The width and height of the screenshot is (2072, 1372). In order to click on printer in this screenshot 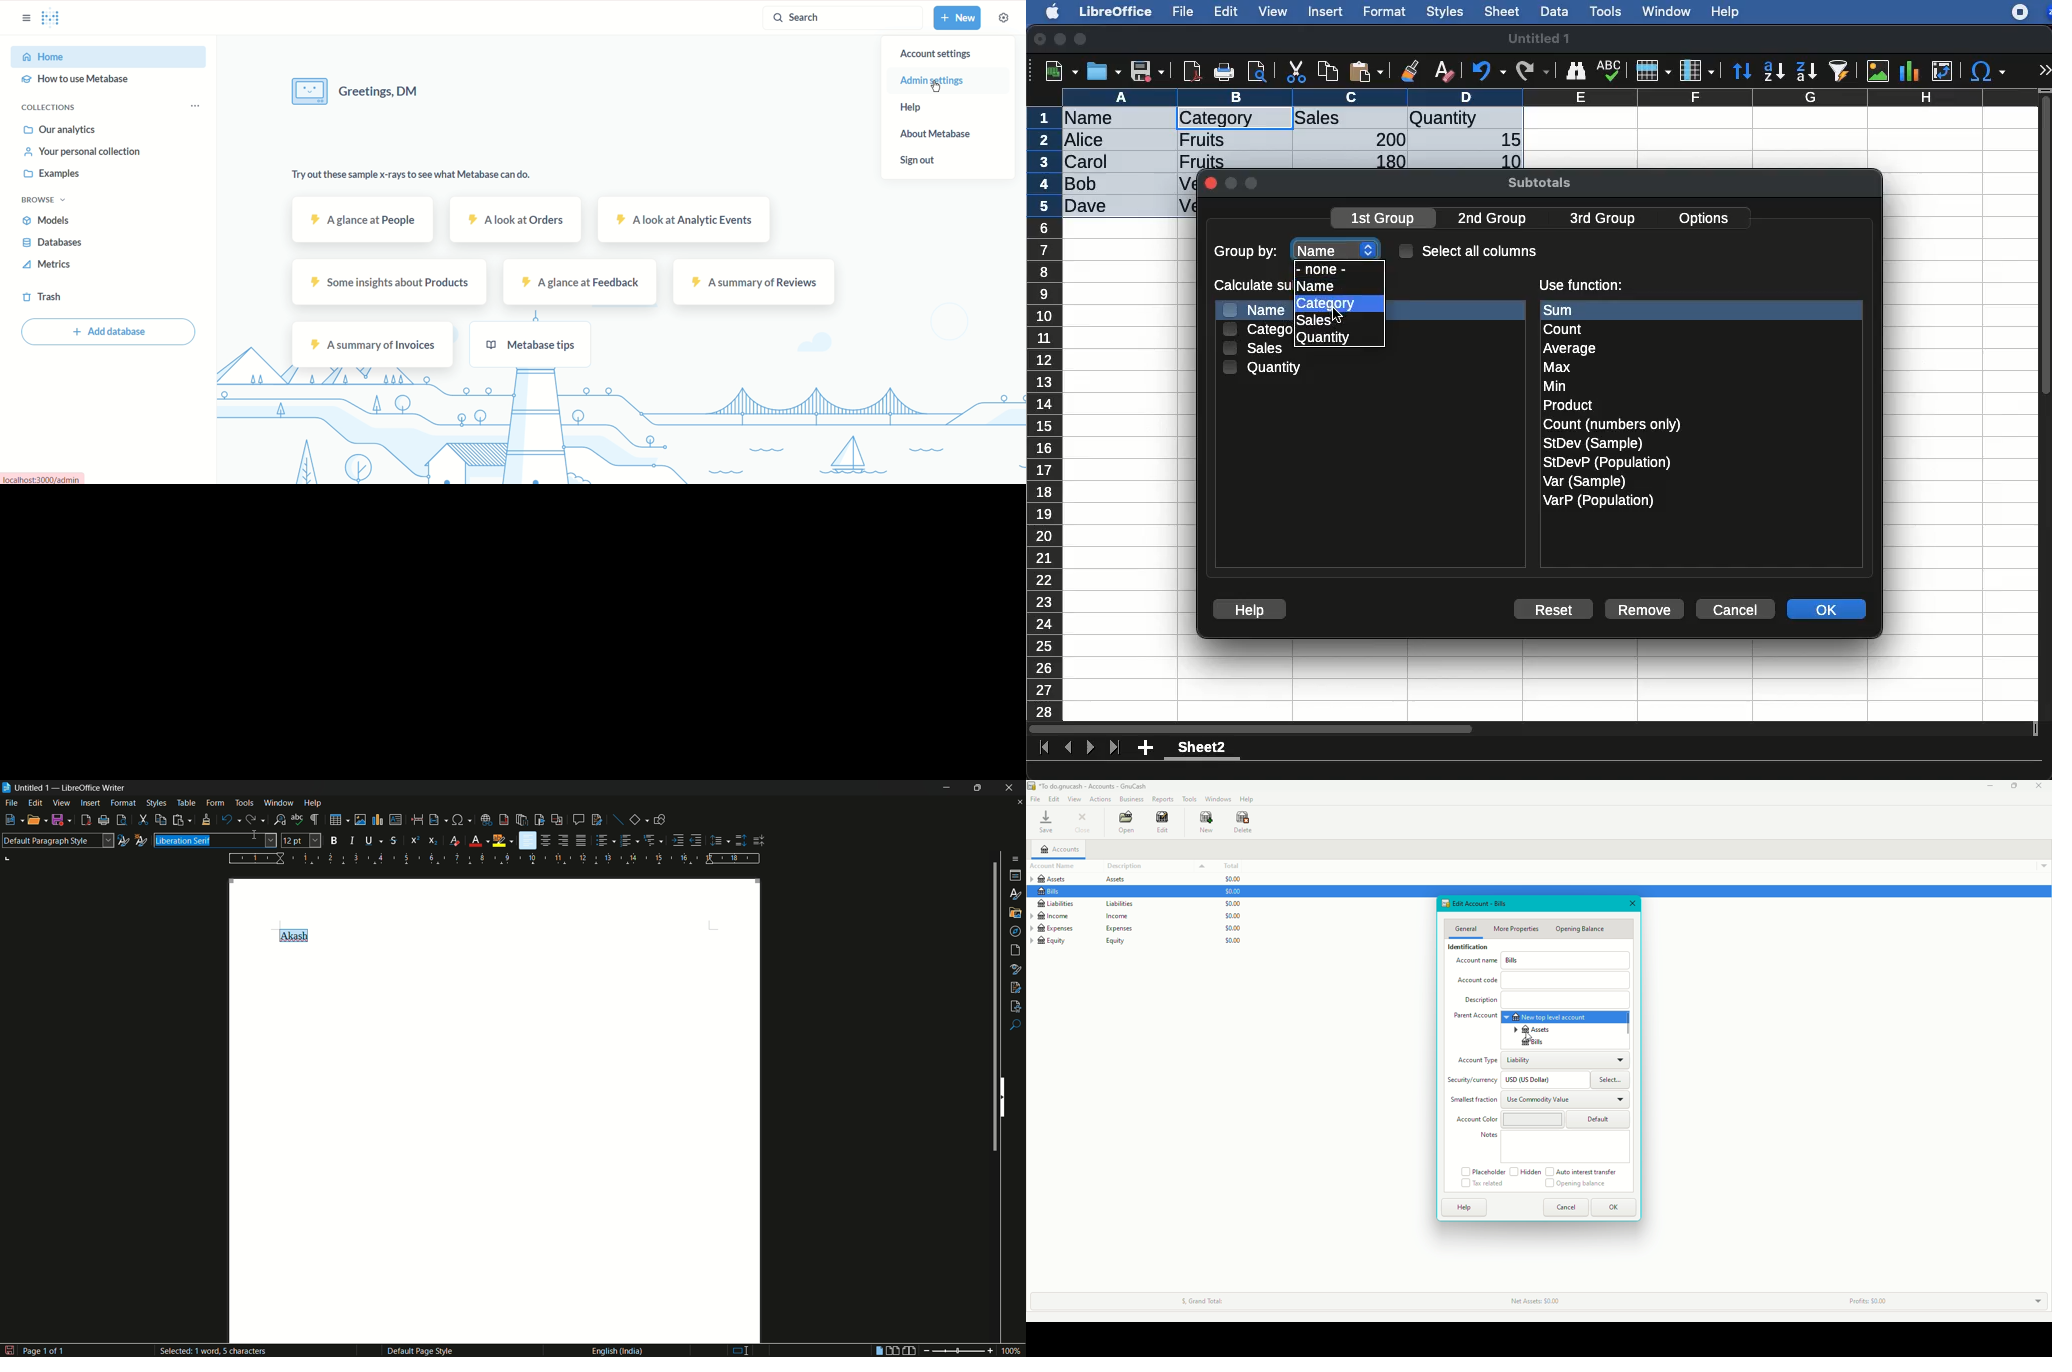, I will do `click(104, 821)`.